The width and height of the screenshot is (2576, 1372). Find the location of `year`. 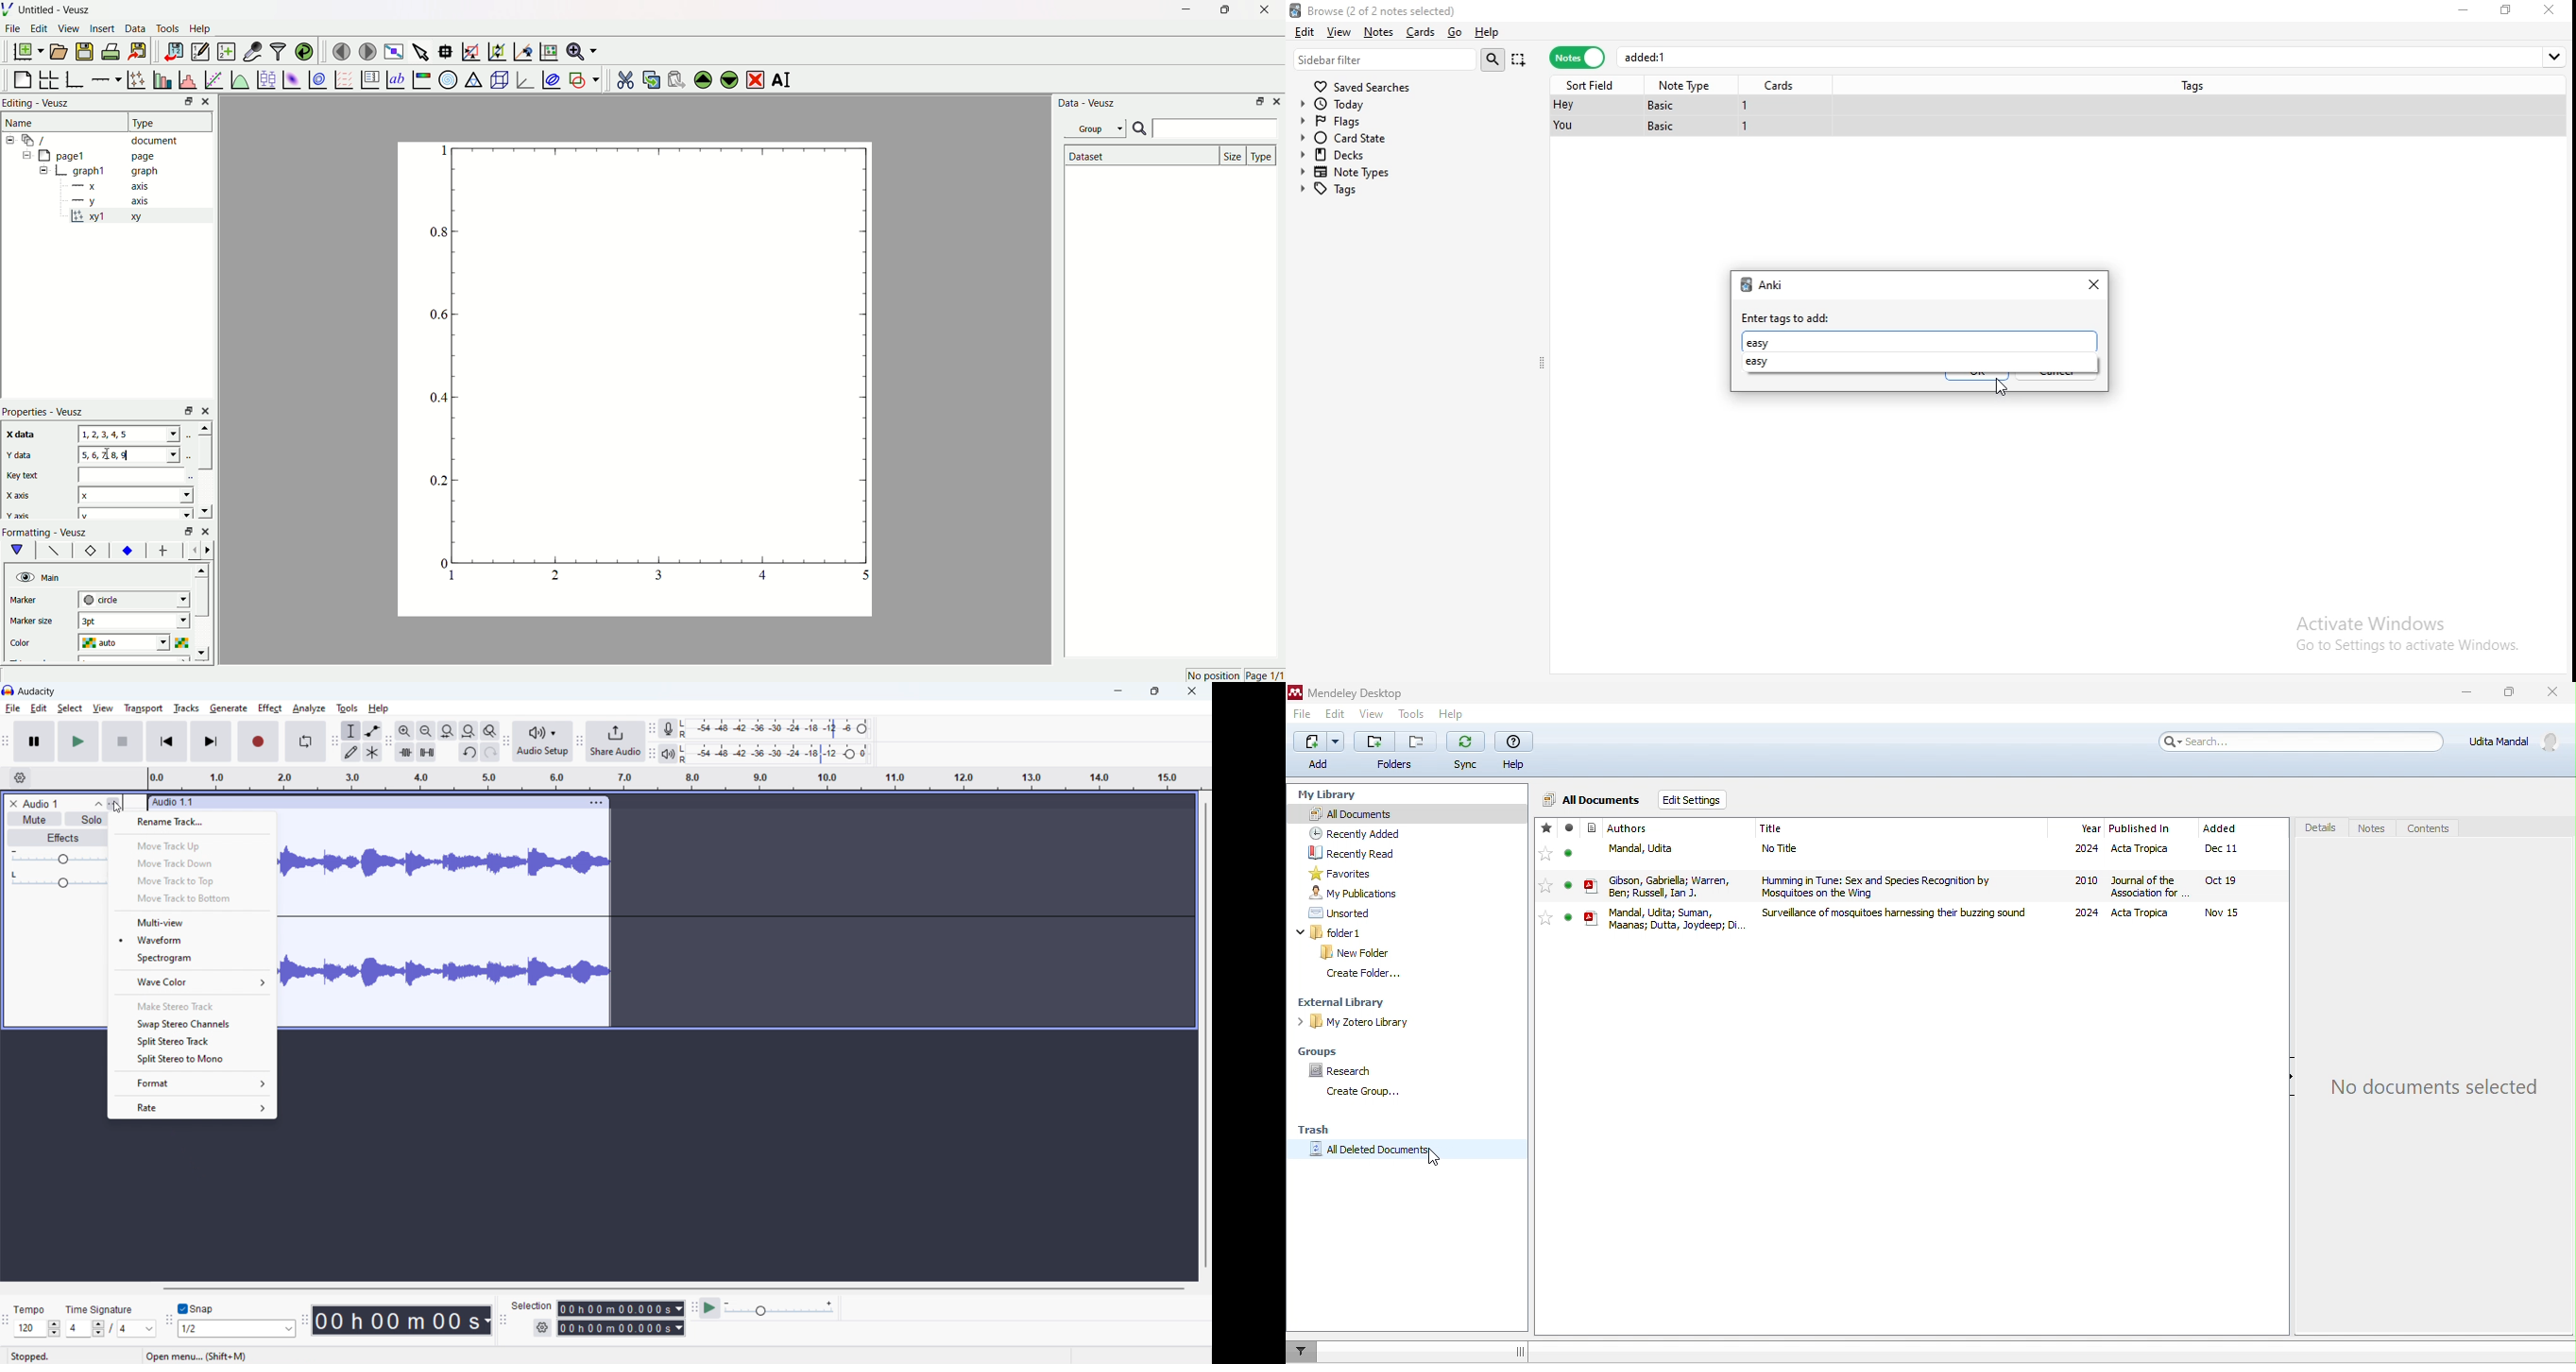

year is located at coordinates (2082, 822).